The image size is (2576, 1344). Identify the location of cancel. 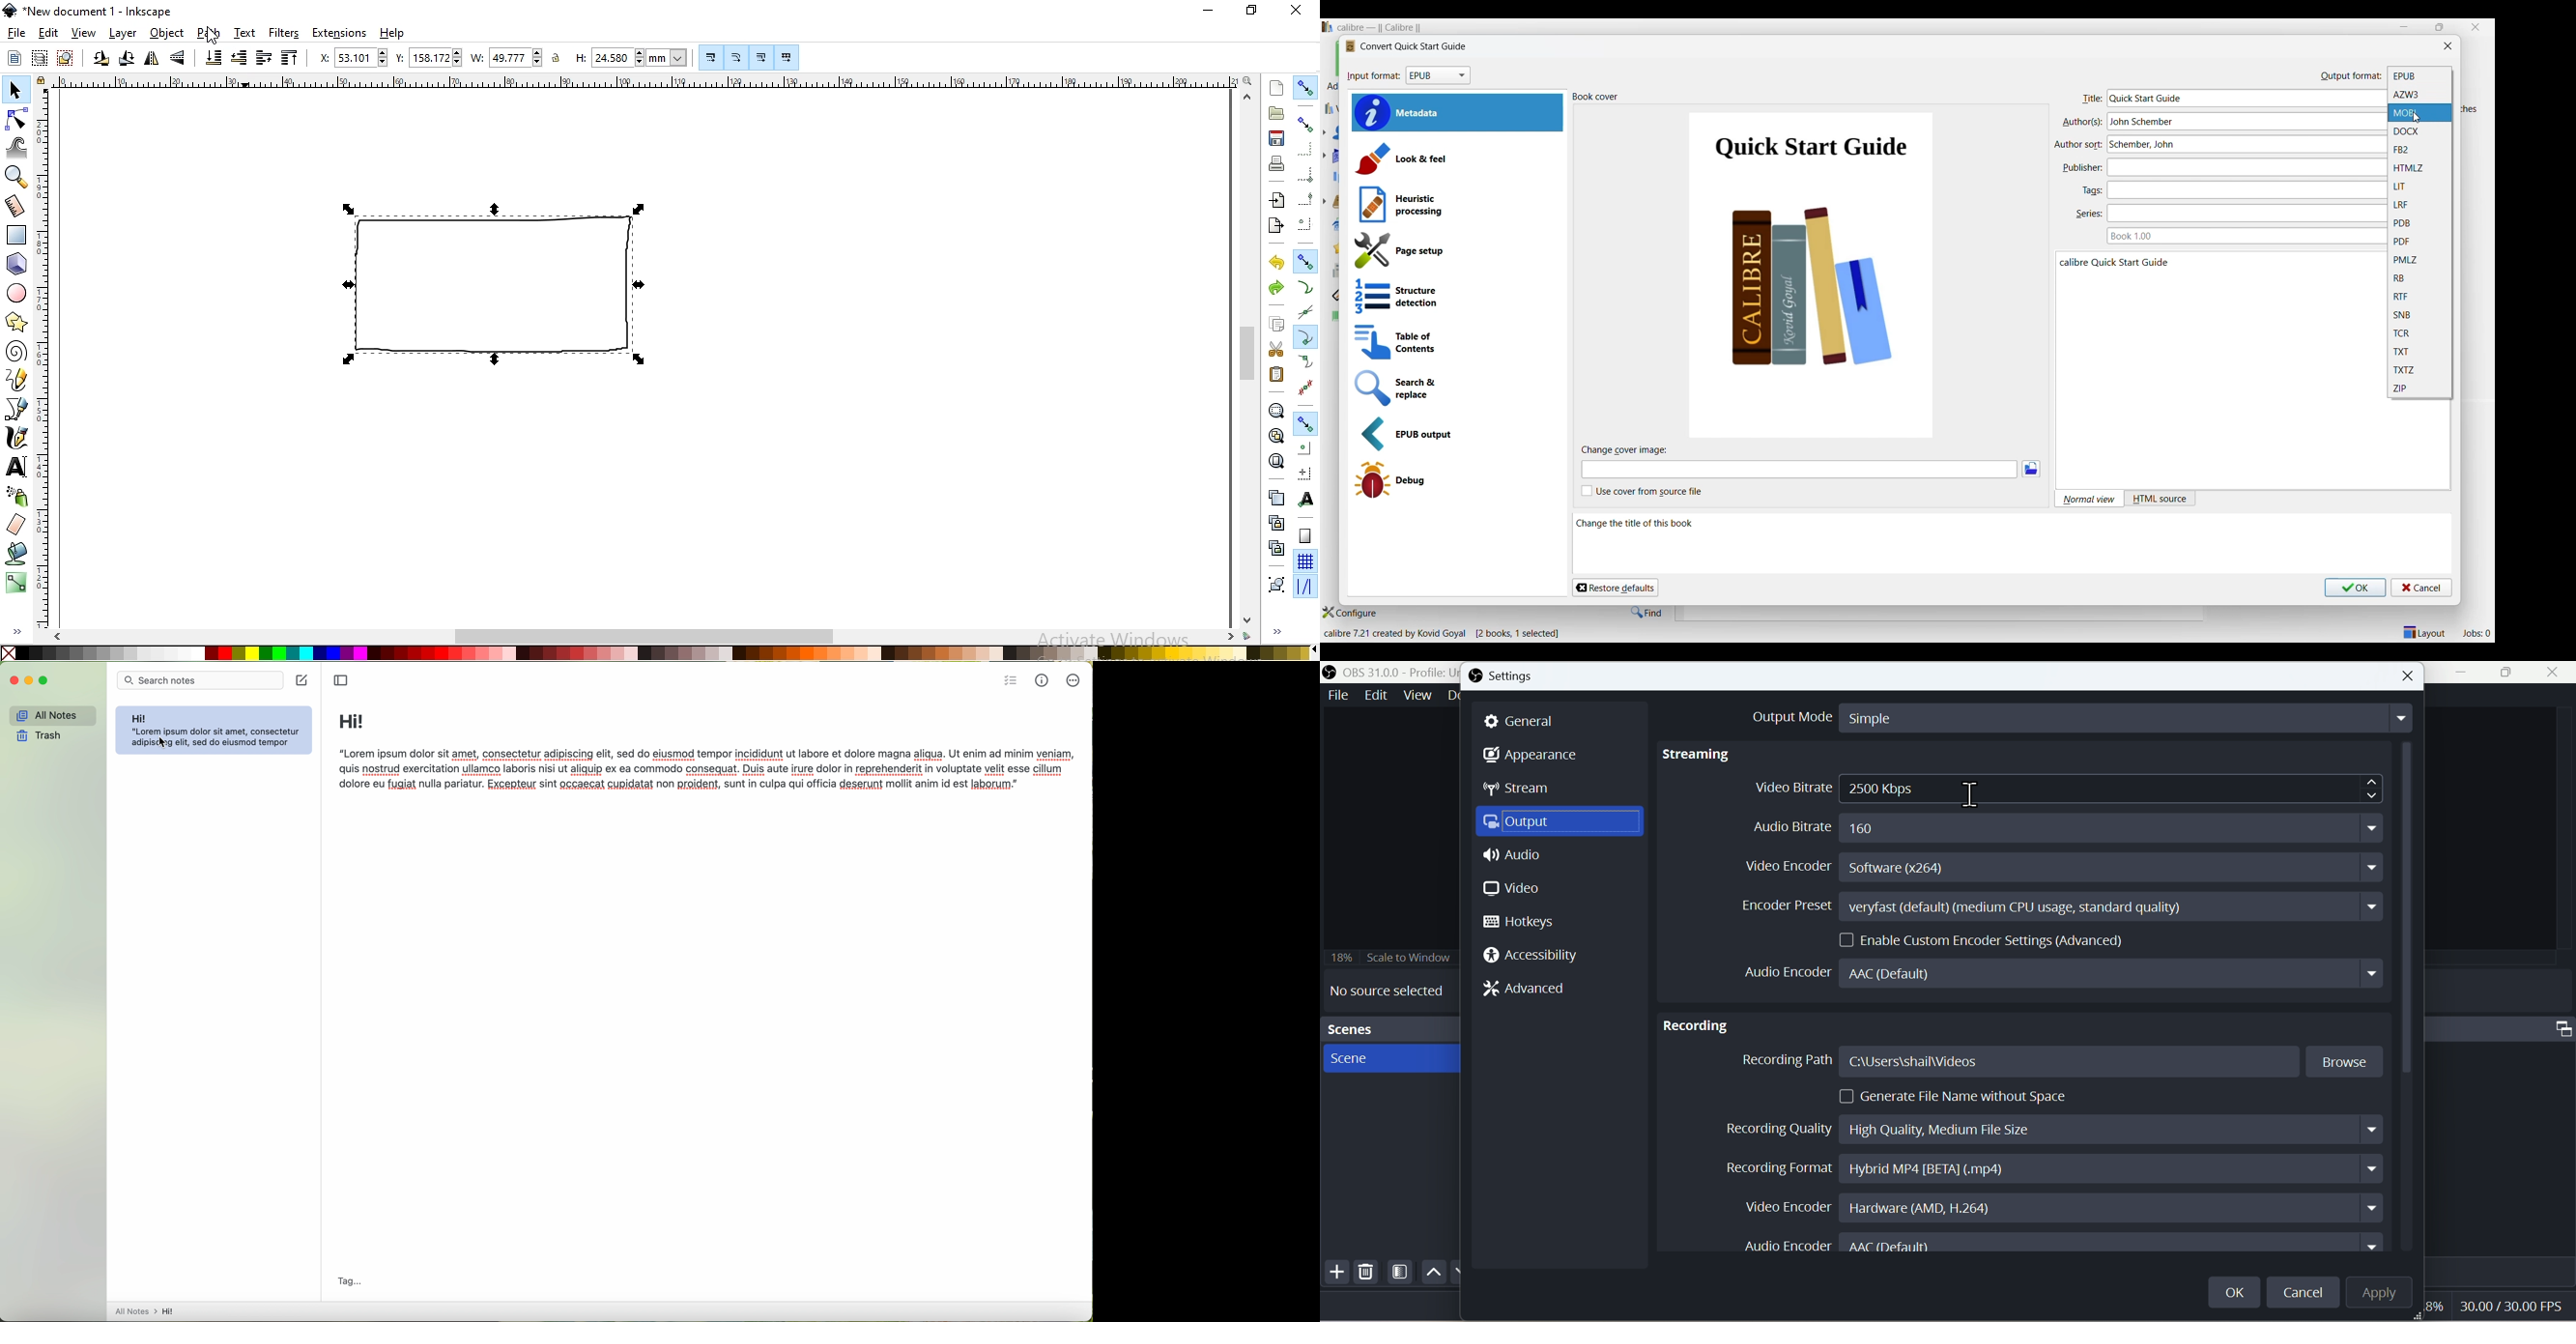
(2305, 1291).